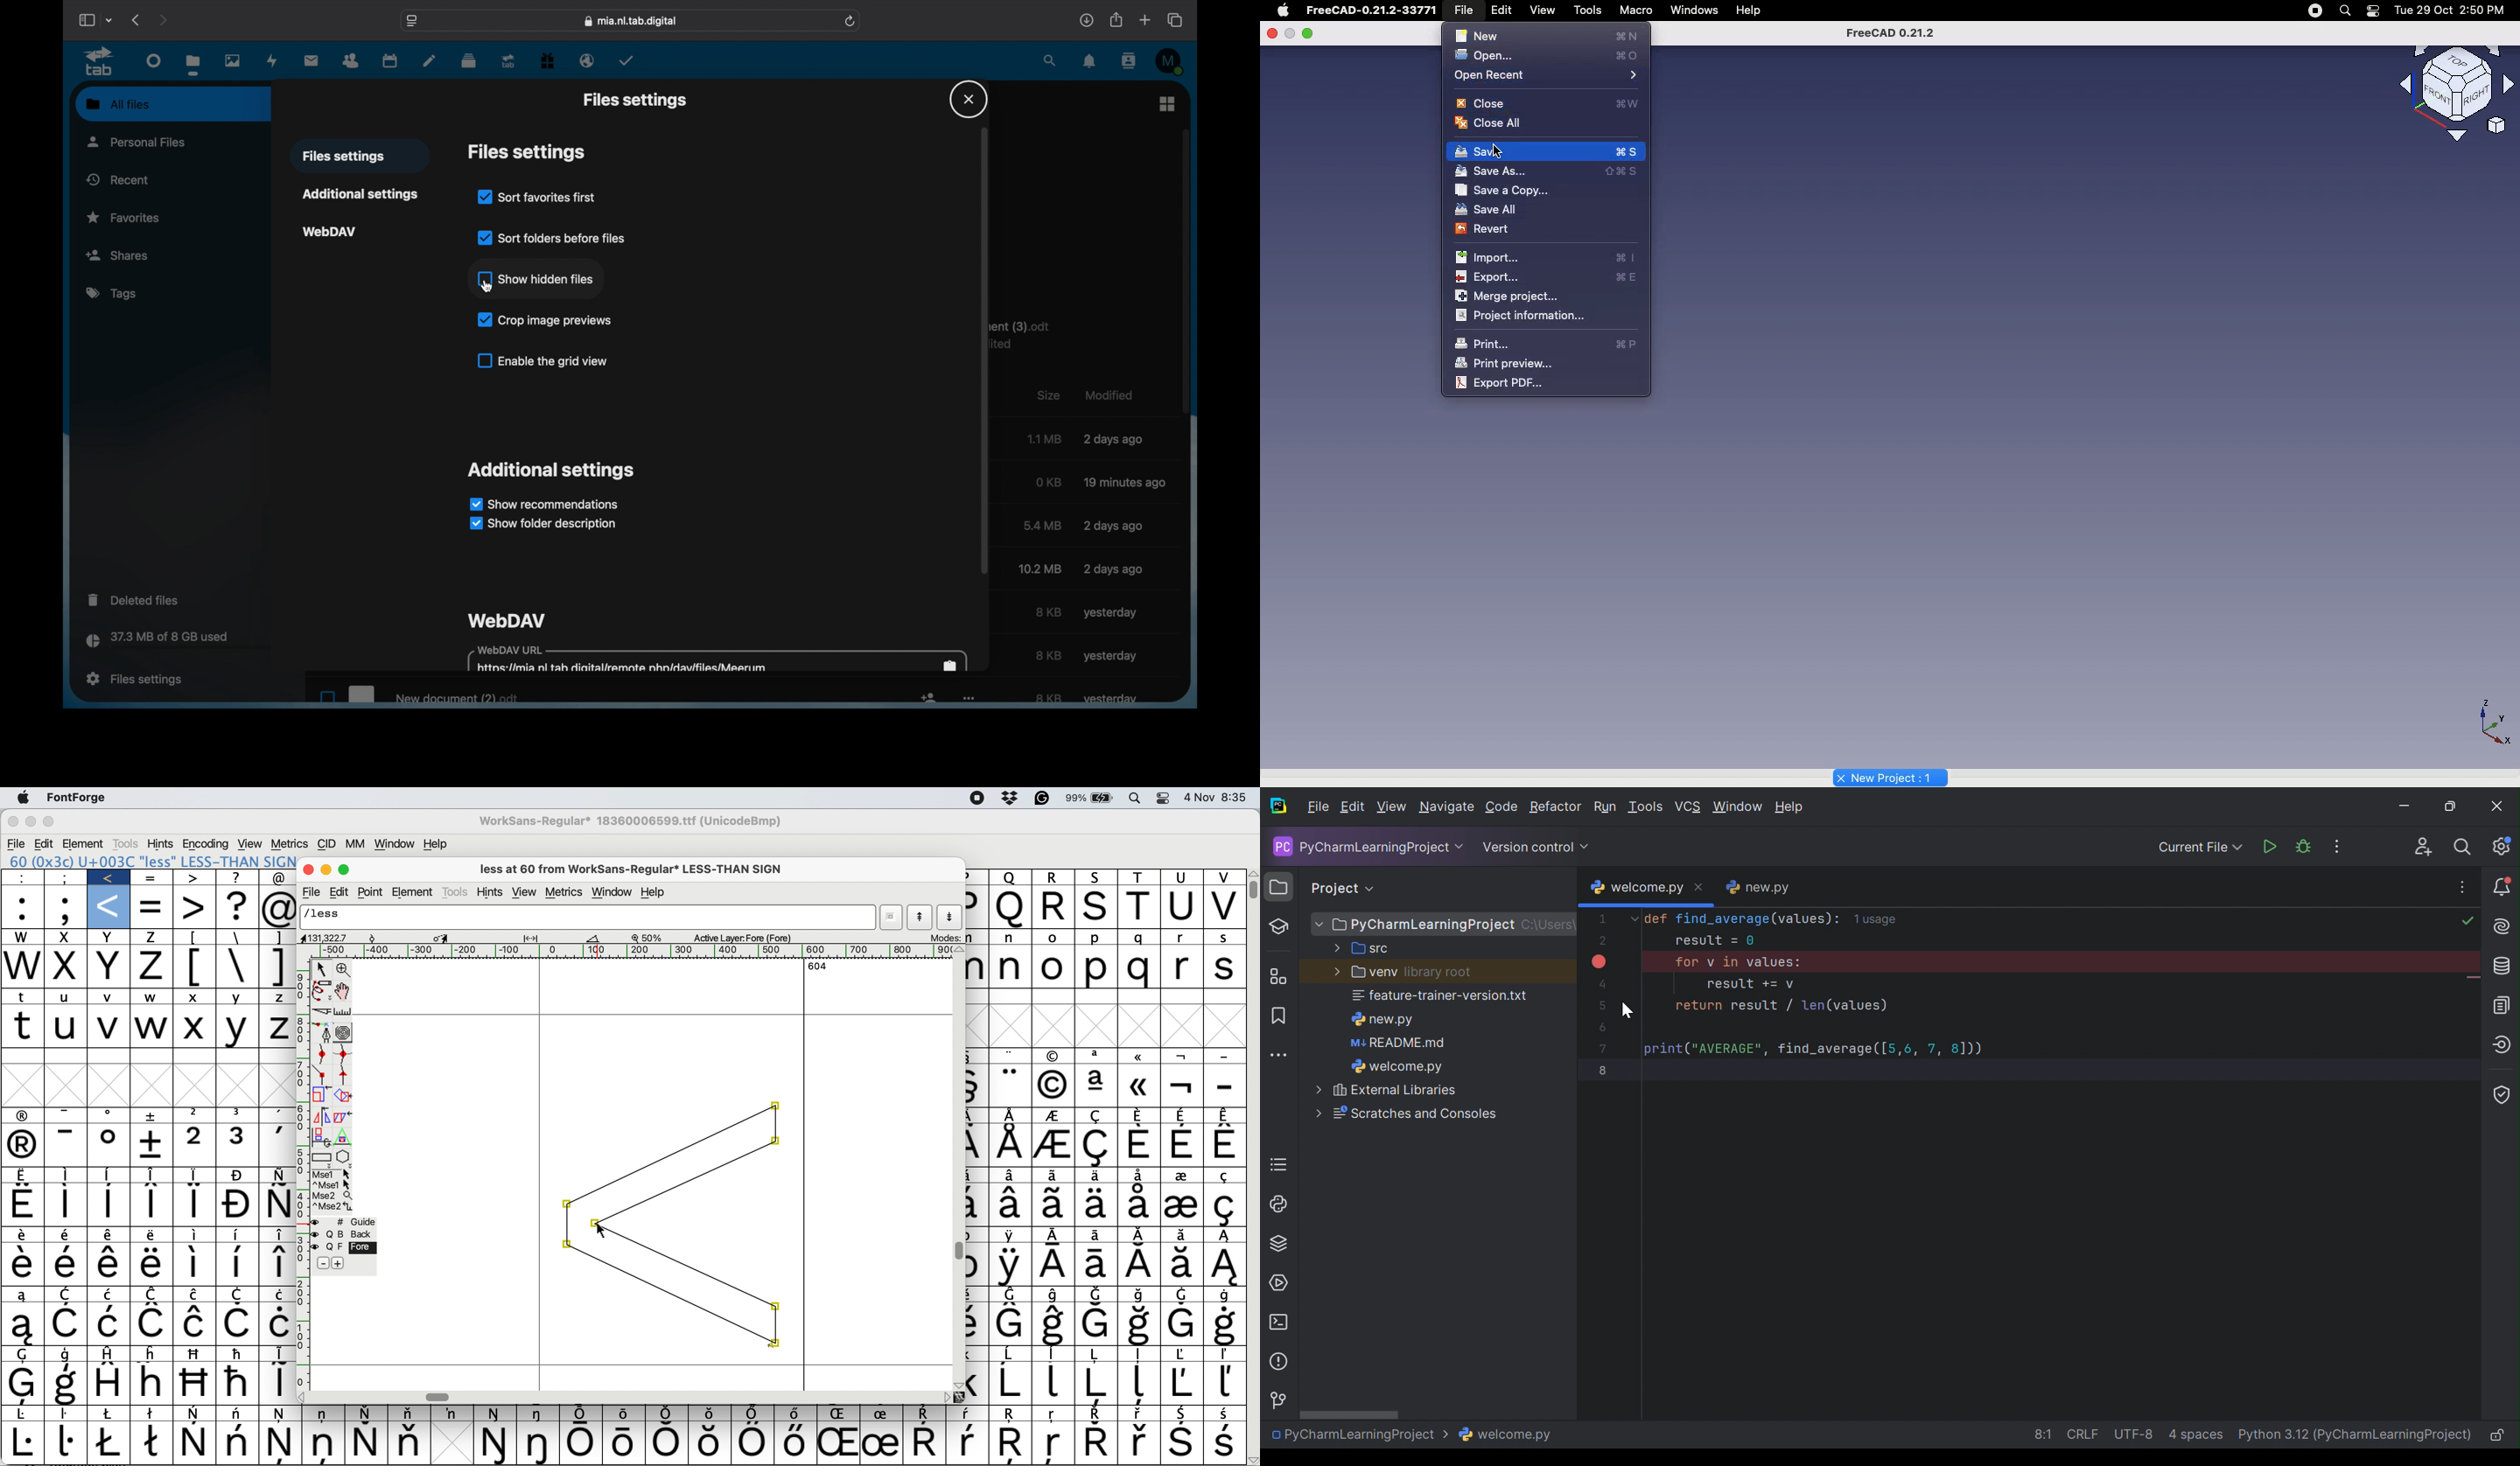 This screenshot has width=2520, height=1484. I want to click on Symbol, so click(1139, 1116).